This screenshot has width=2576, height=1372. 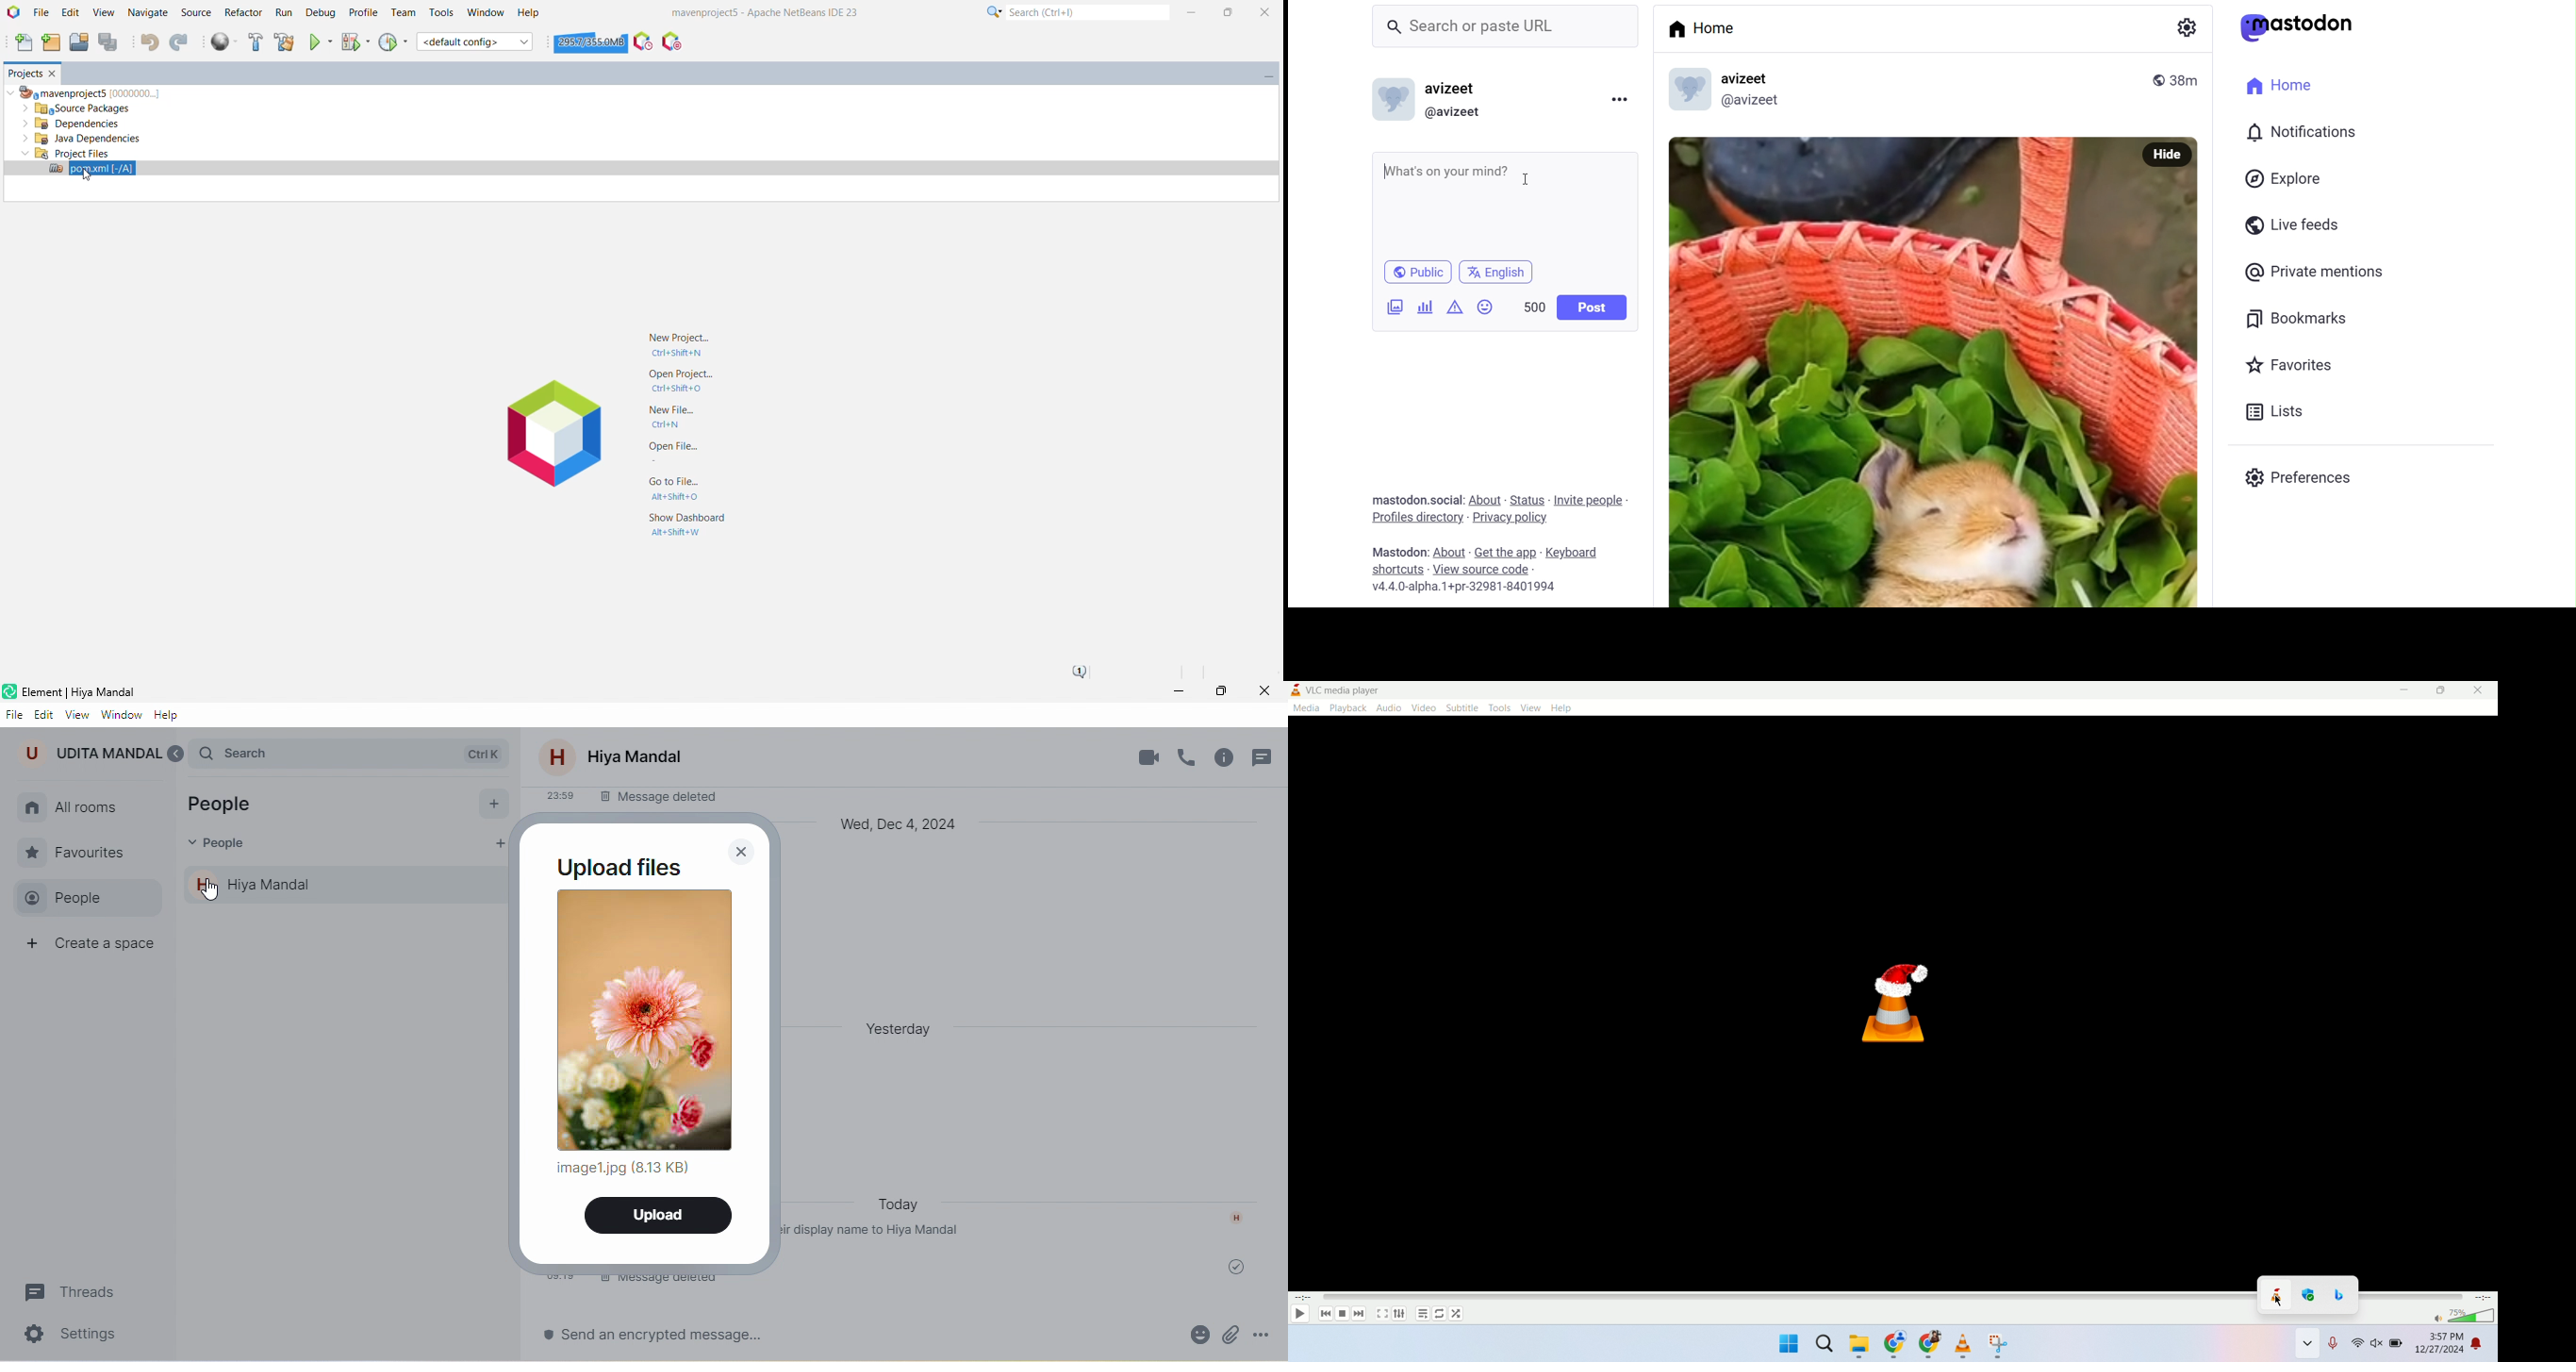 I want to click on Mastodon, so click(x=2297, y=27).